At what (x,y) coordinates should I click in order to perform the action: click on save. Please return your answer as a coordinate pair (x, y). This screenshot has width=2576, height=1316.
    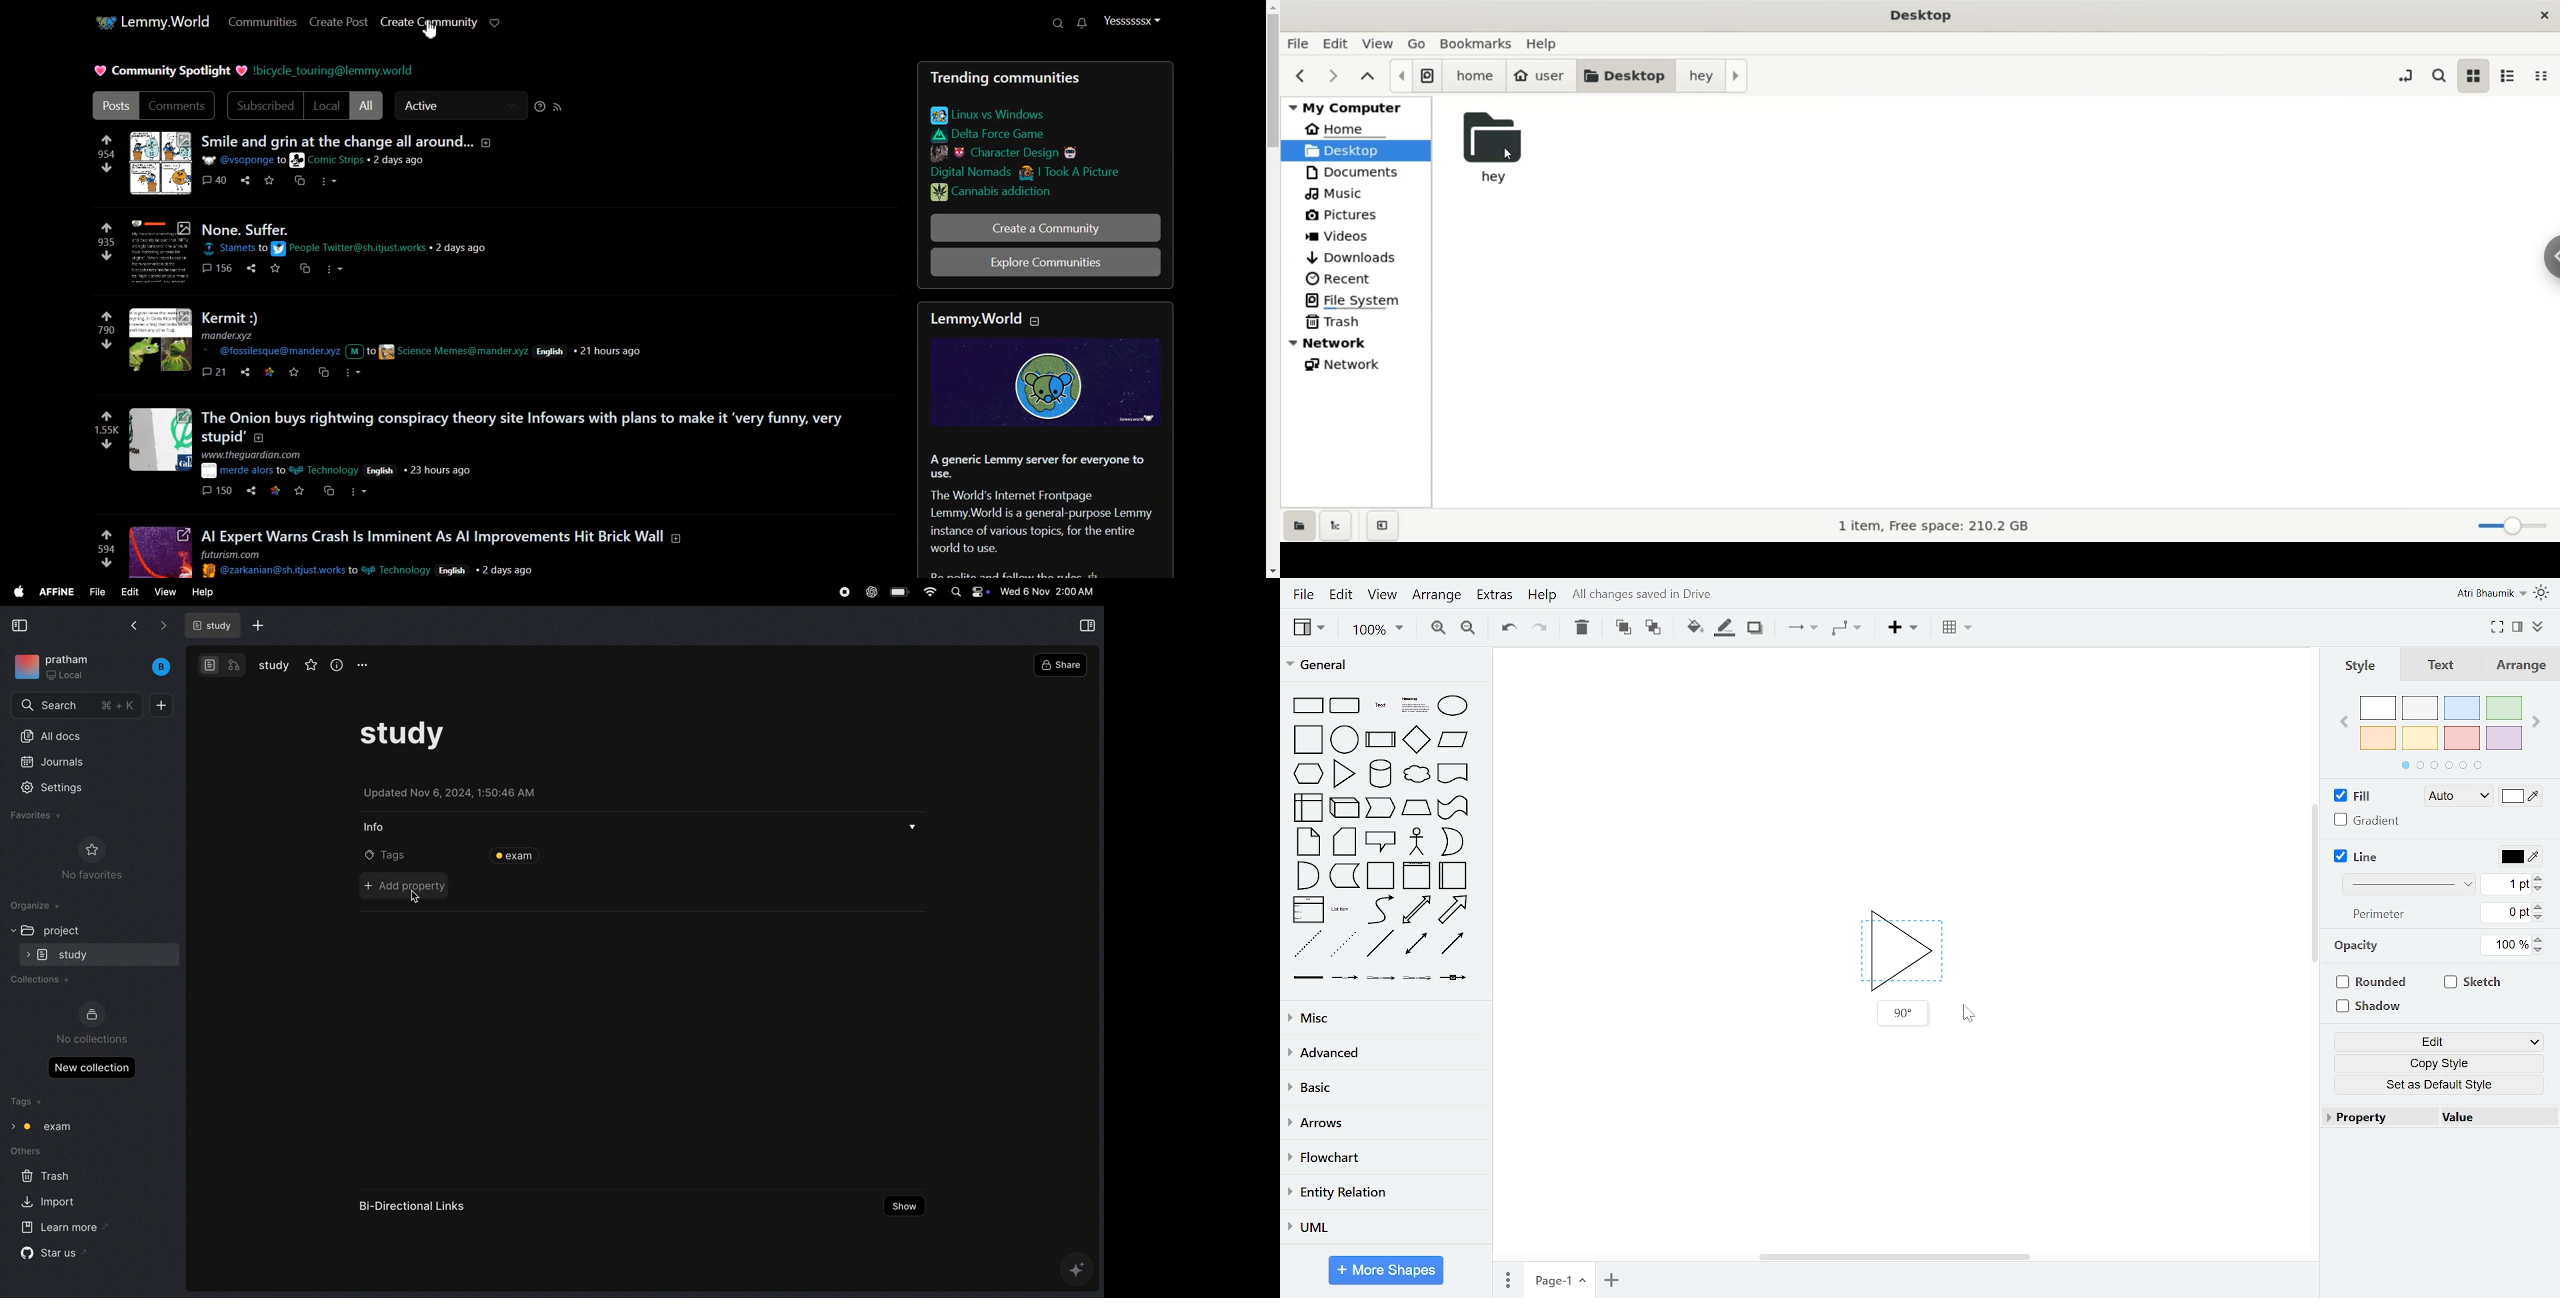
    Looking at the image, I should click on (300, 491).